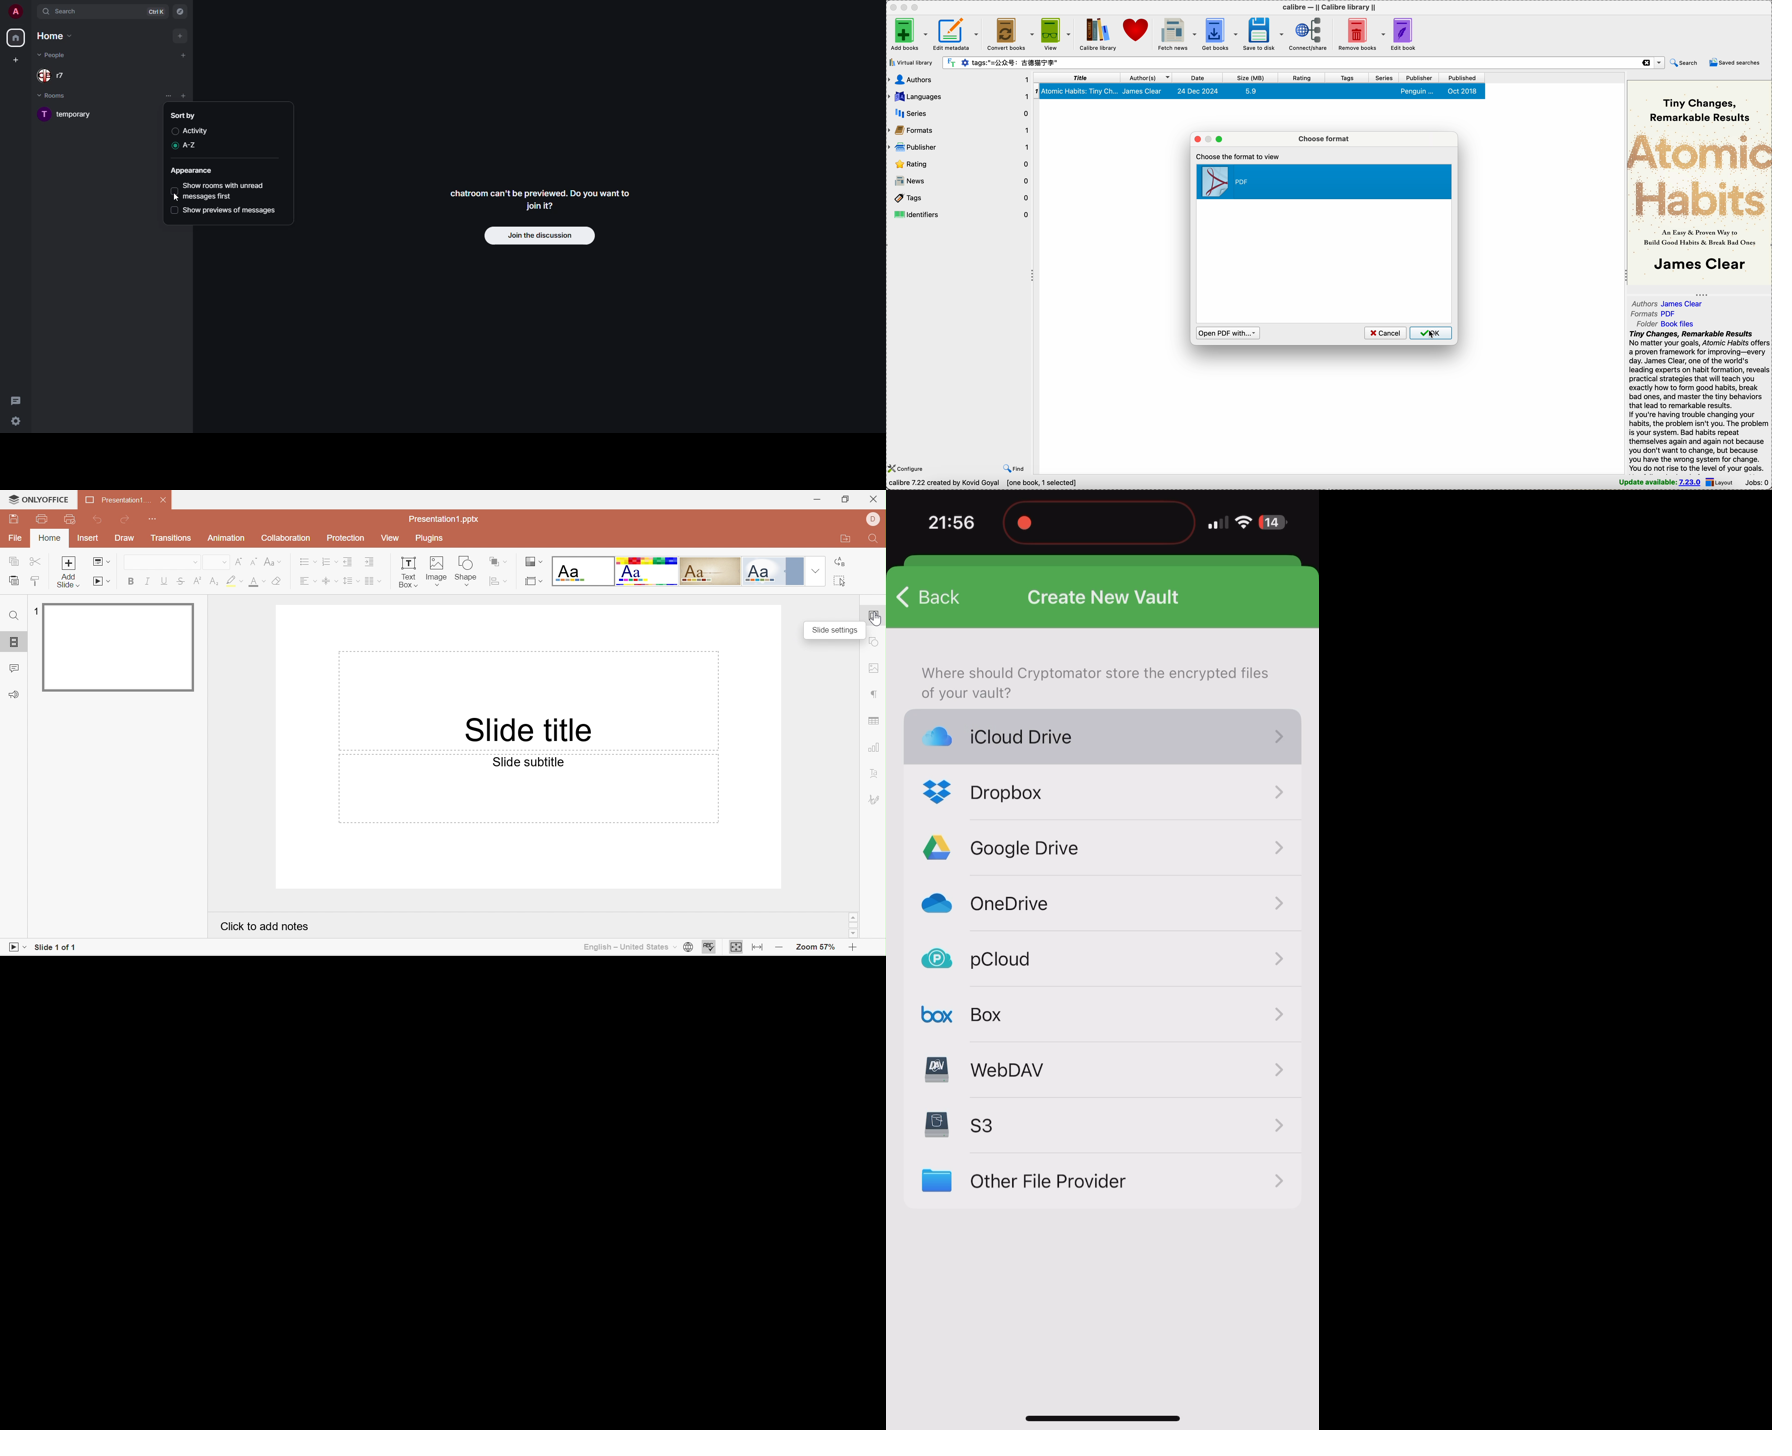 This screenshot has width=1792, height=1456. What do you see at coordinates (875, 669) in the screenshot?
I see `image settings` at bounding box center [875, 669].